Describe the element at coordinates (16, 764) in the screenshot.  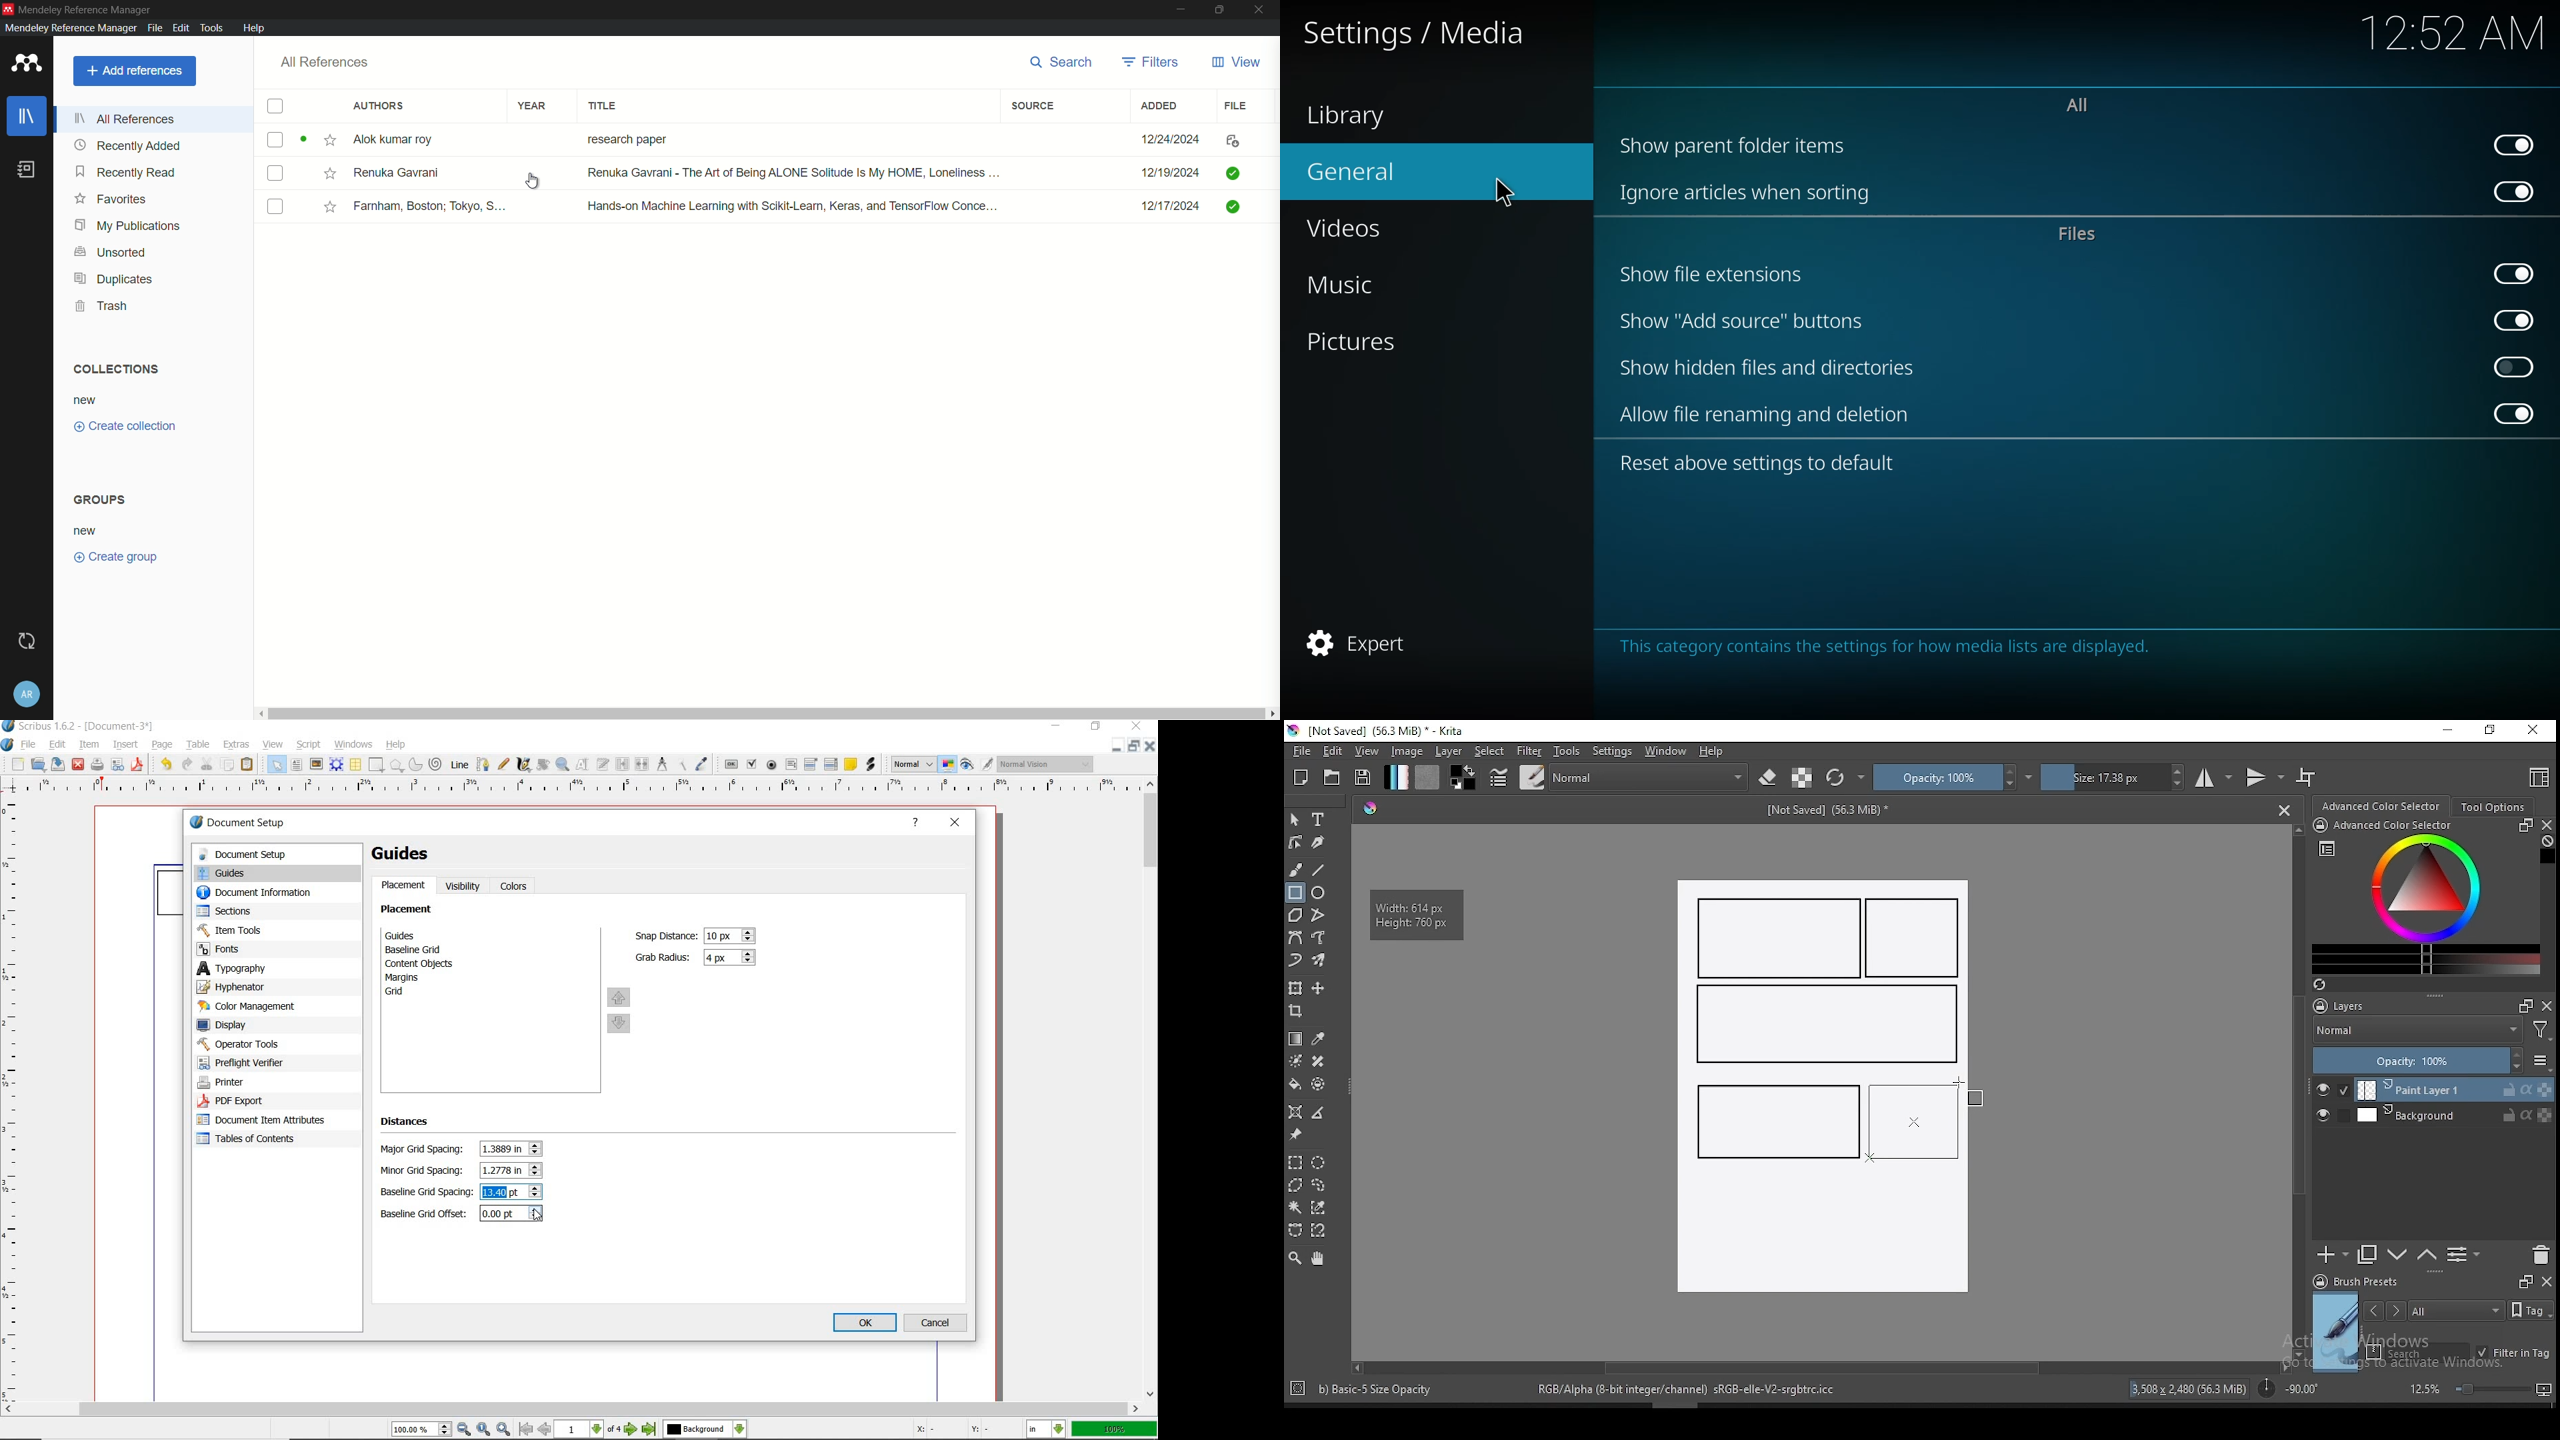
I see `new` at that location.